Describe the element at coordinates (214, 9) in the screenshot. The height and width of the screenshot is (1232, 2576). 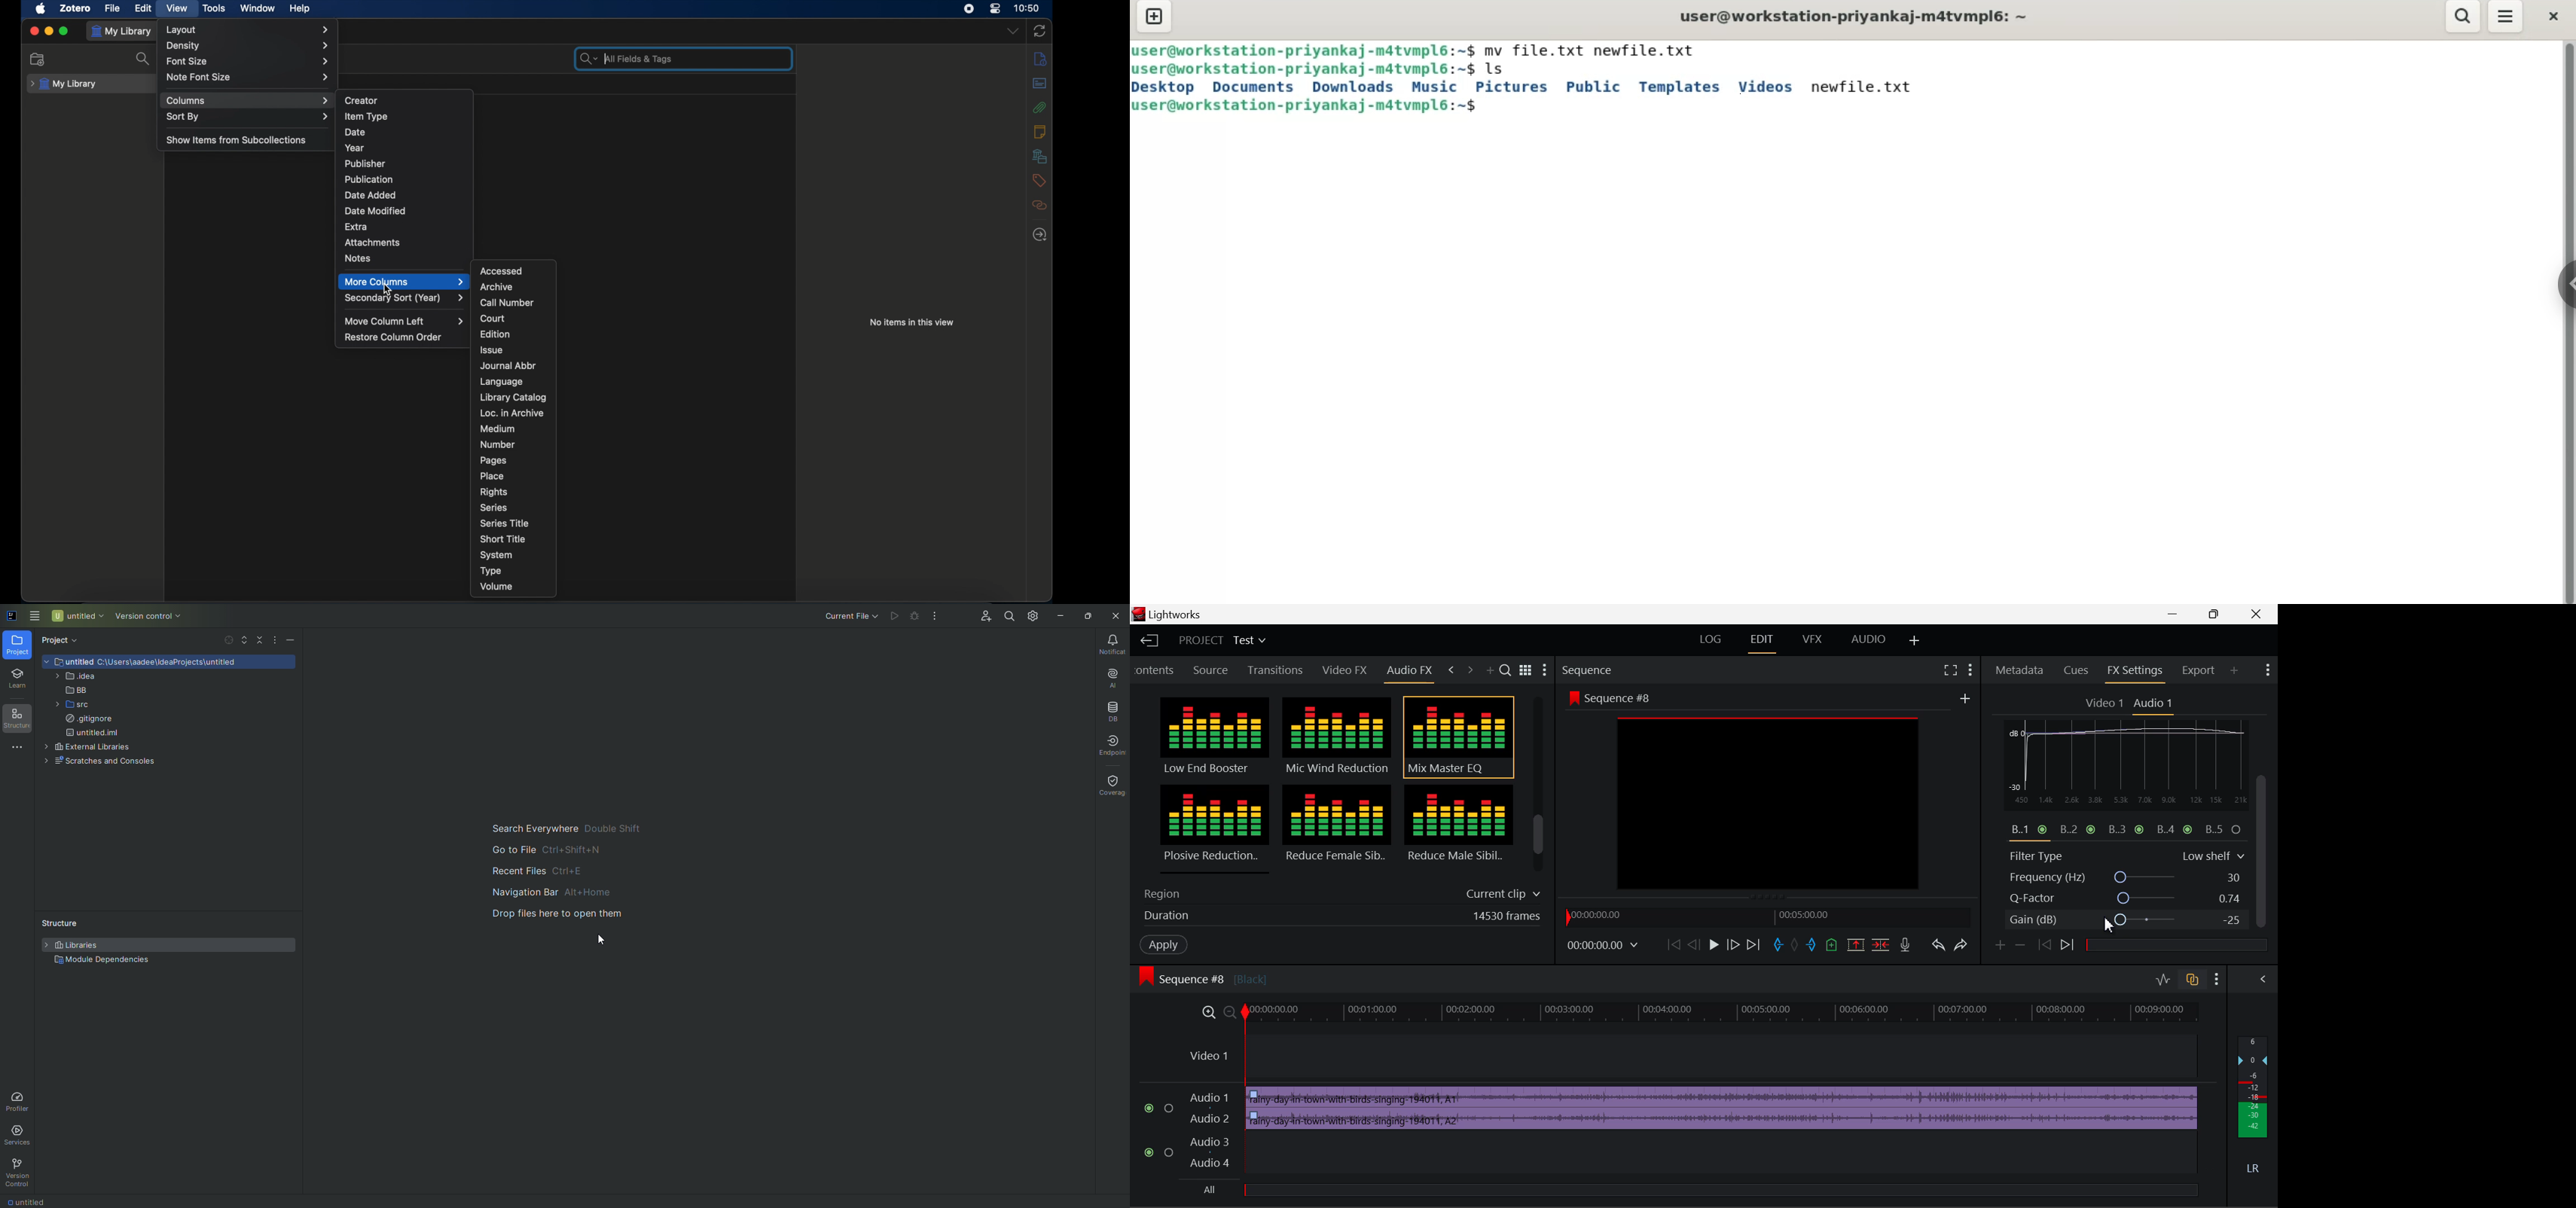
I see `tools` at that location.